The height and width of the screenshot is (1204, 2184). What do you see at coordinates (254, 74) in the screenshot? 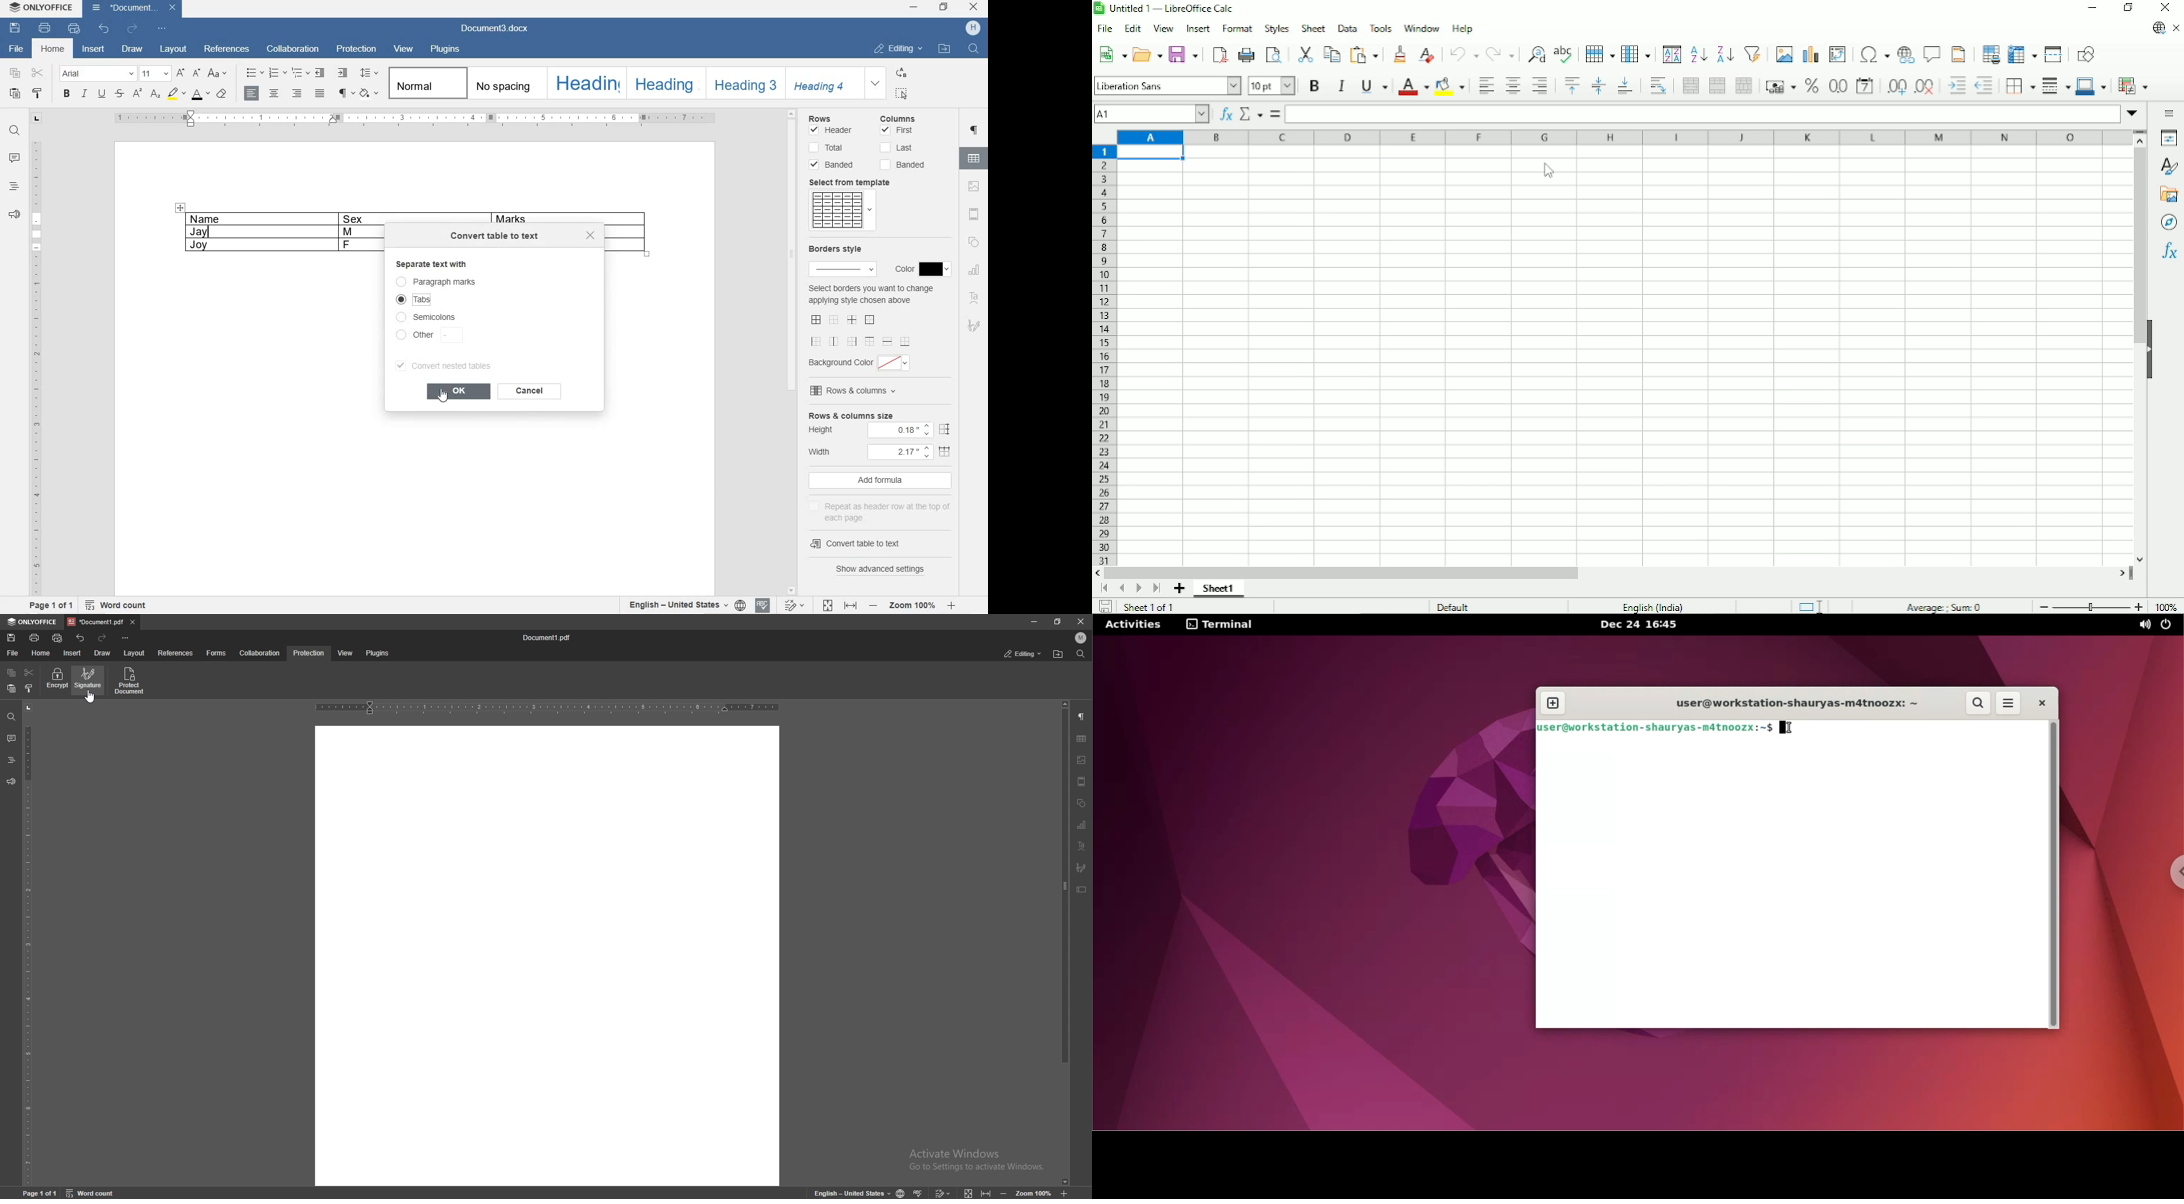
I see `BULLET` at bounding box center [254, 74].